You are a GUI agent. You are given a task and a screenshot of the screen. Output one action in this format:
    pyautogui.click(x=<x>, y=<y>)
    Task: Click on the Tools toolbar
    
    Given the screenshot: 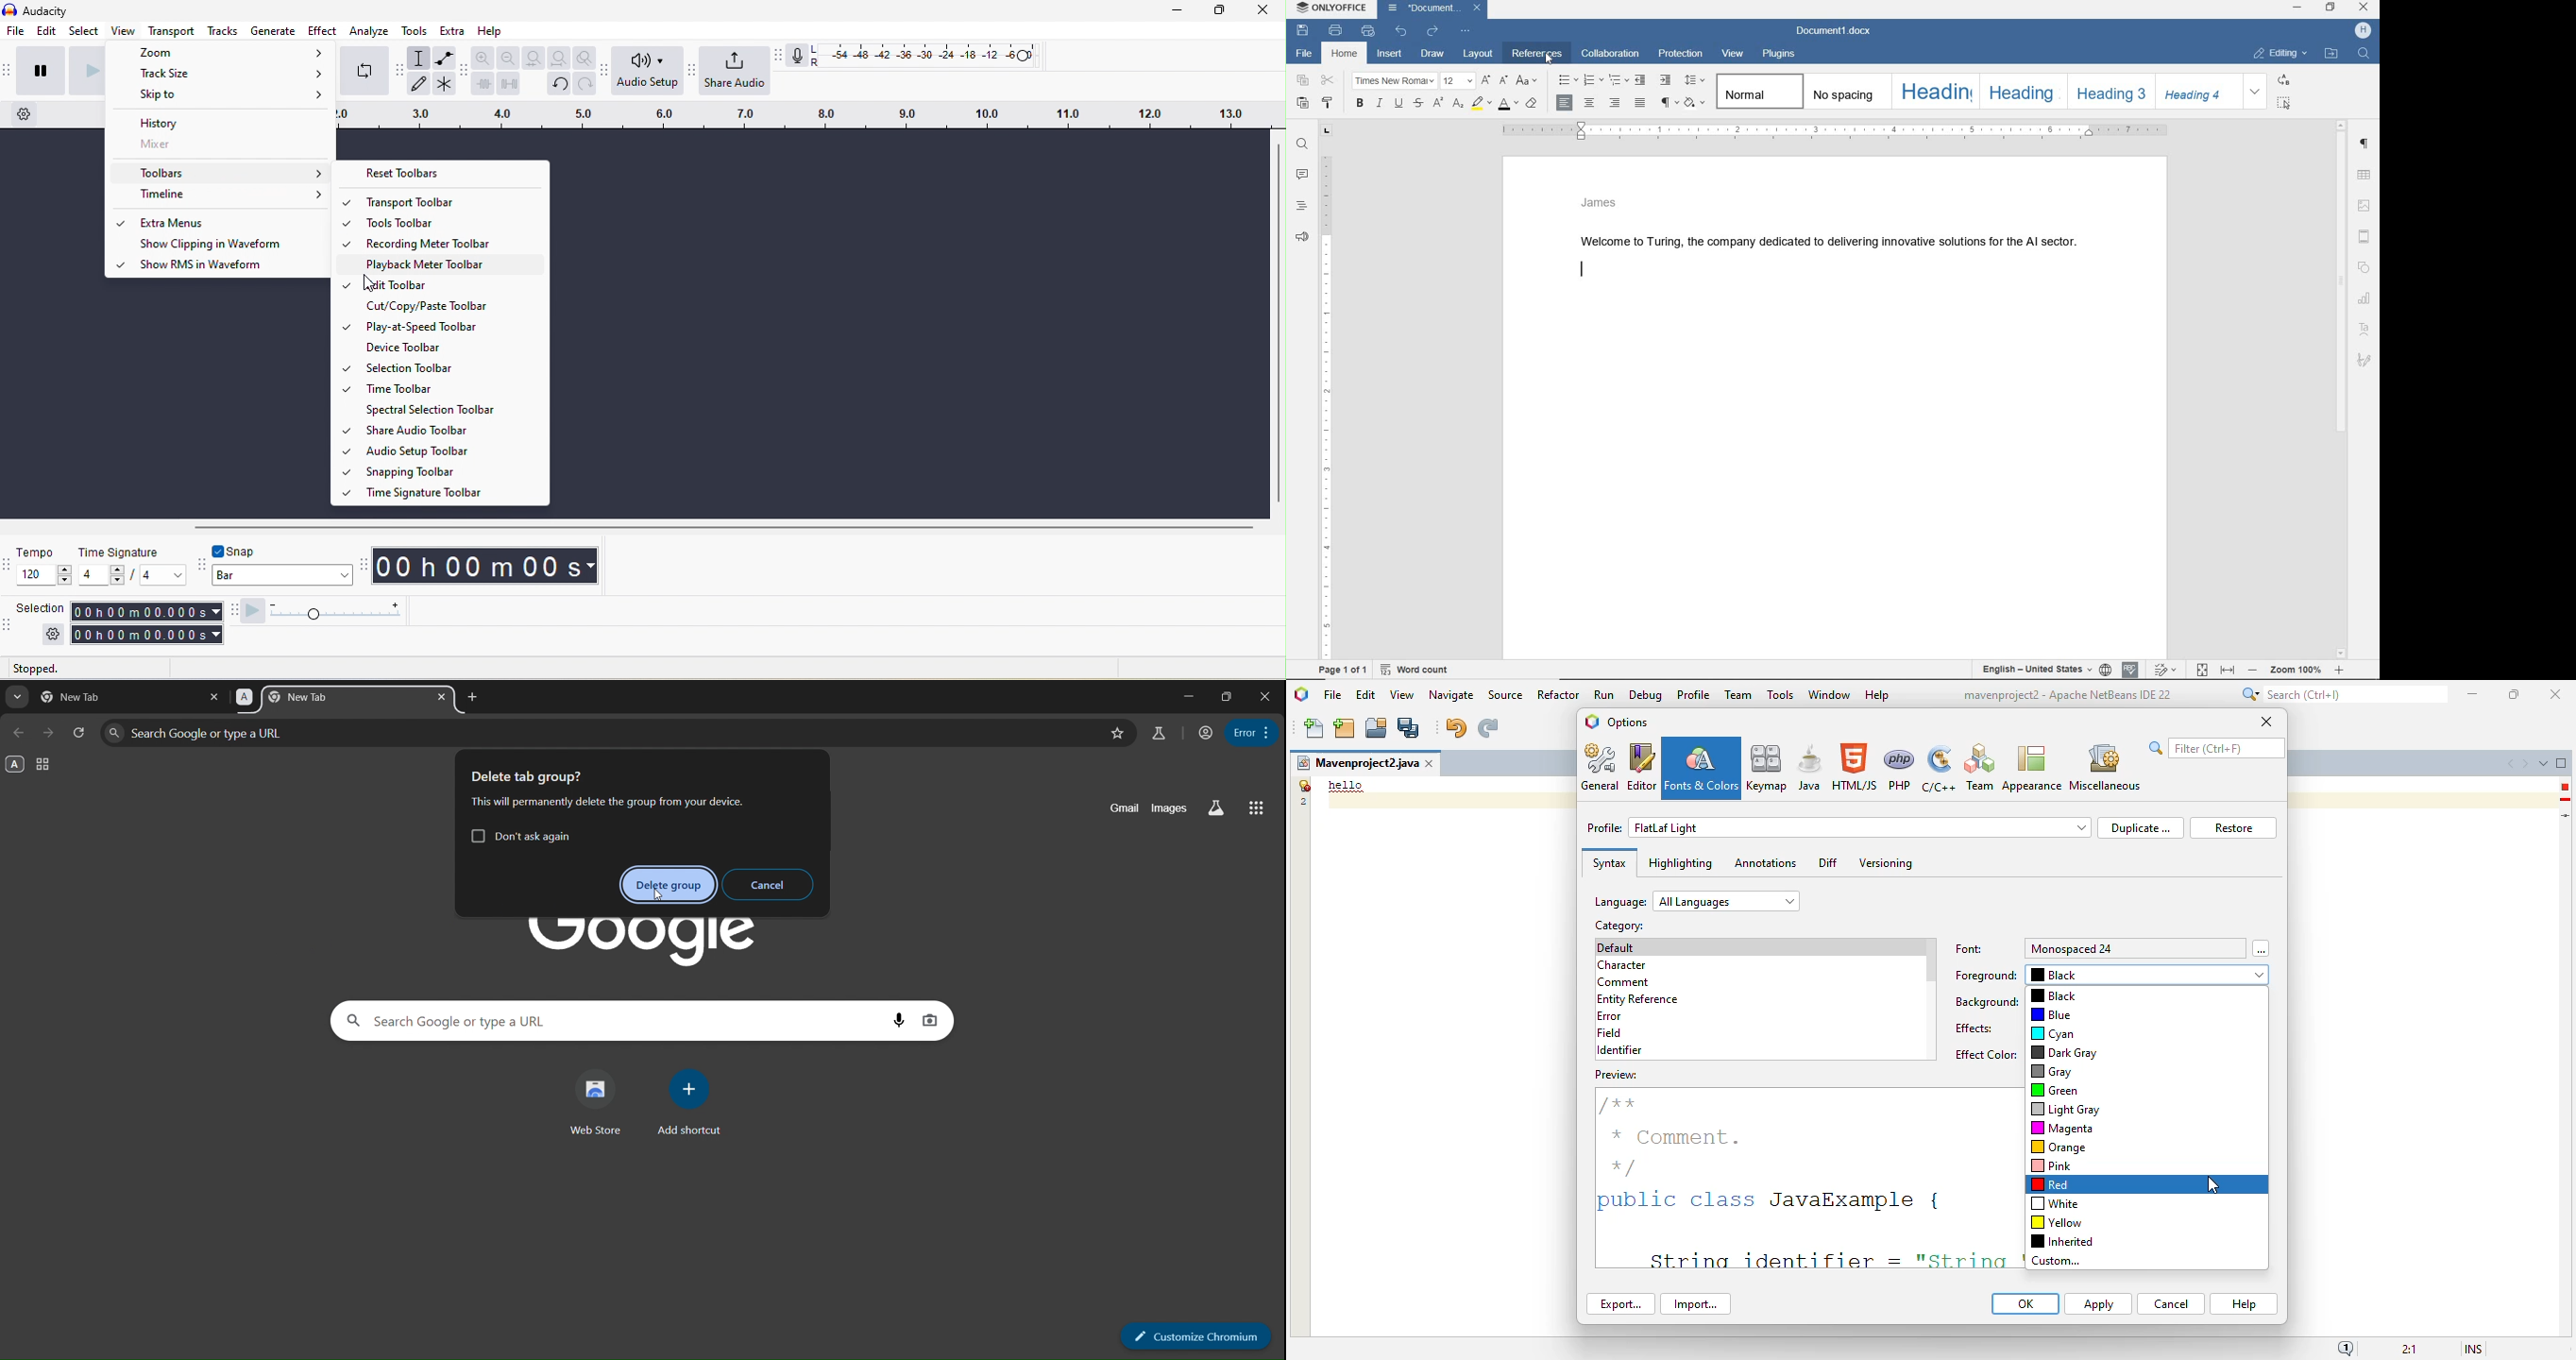 What is the action you would take?
    pyautogui.click(x=451, y=221)
    